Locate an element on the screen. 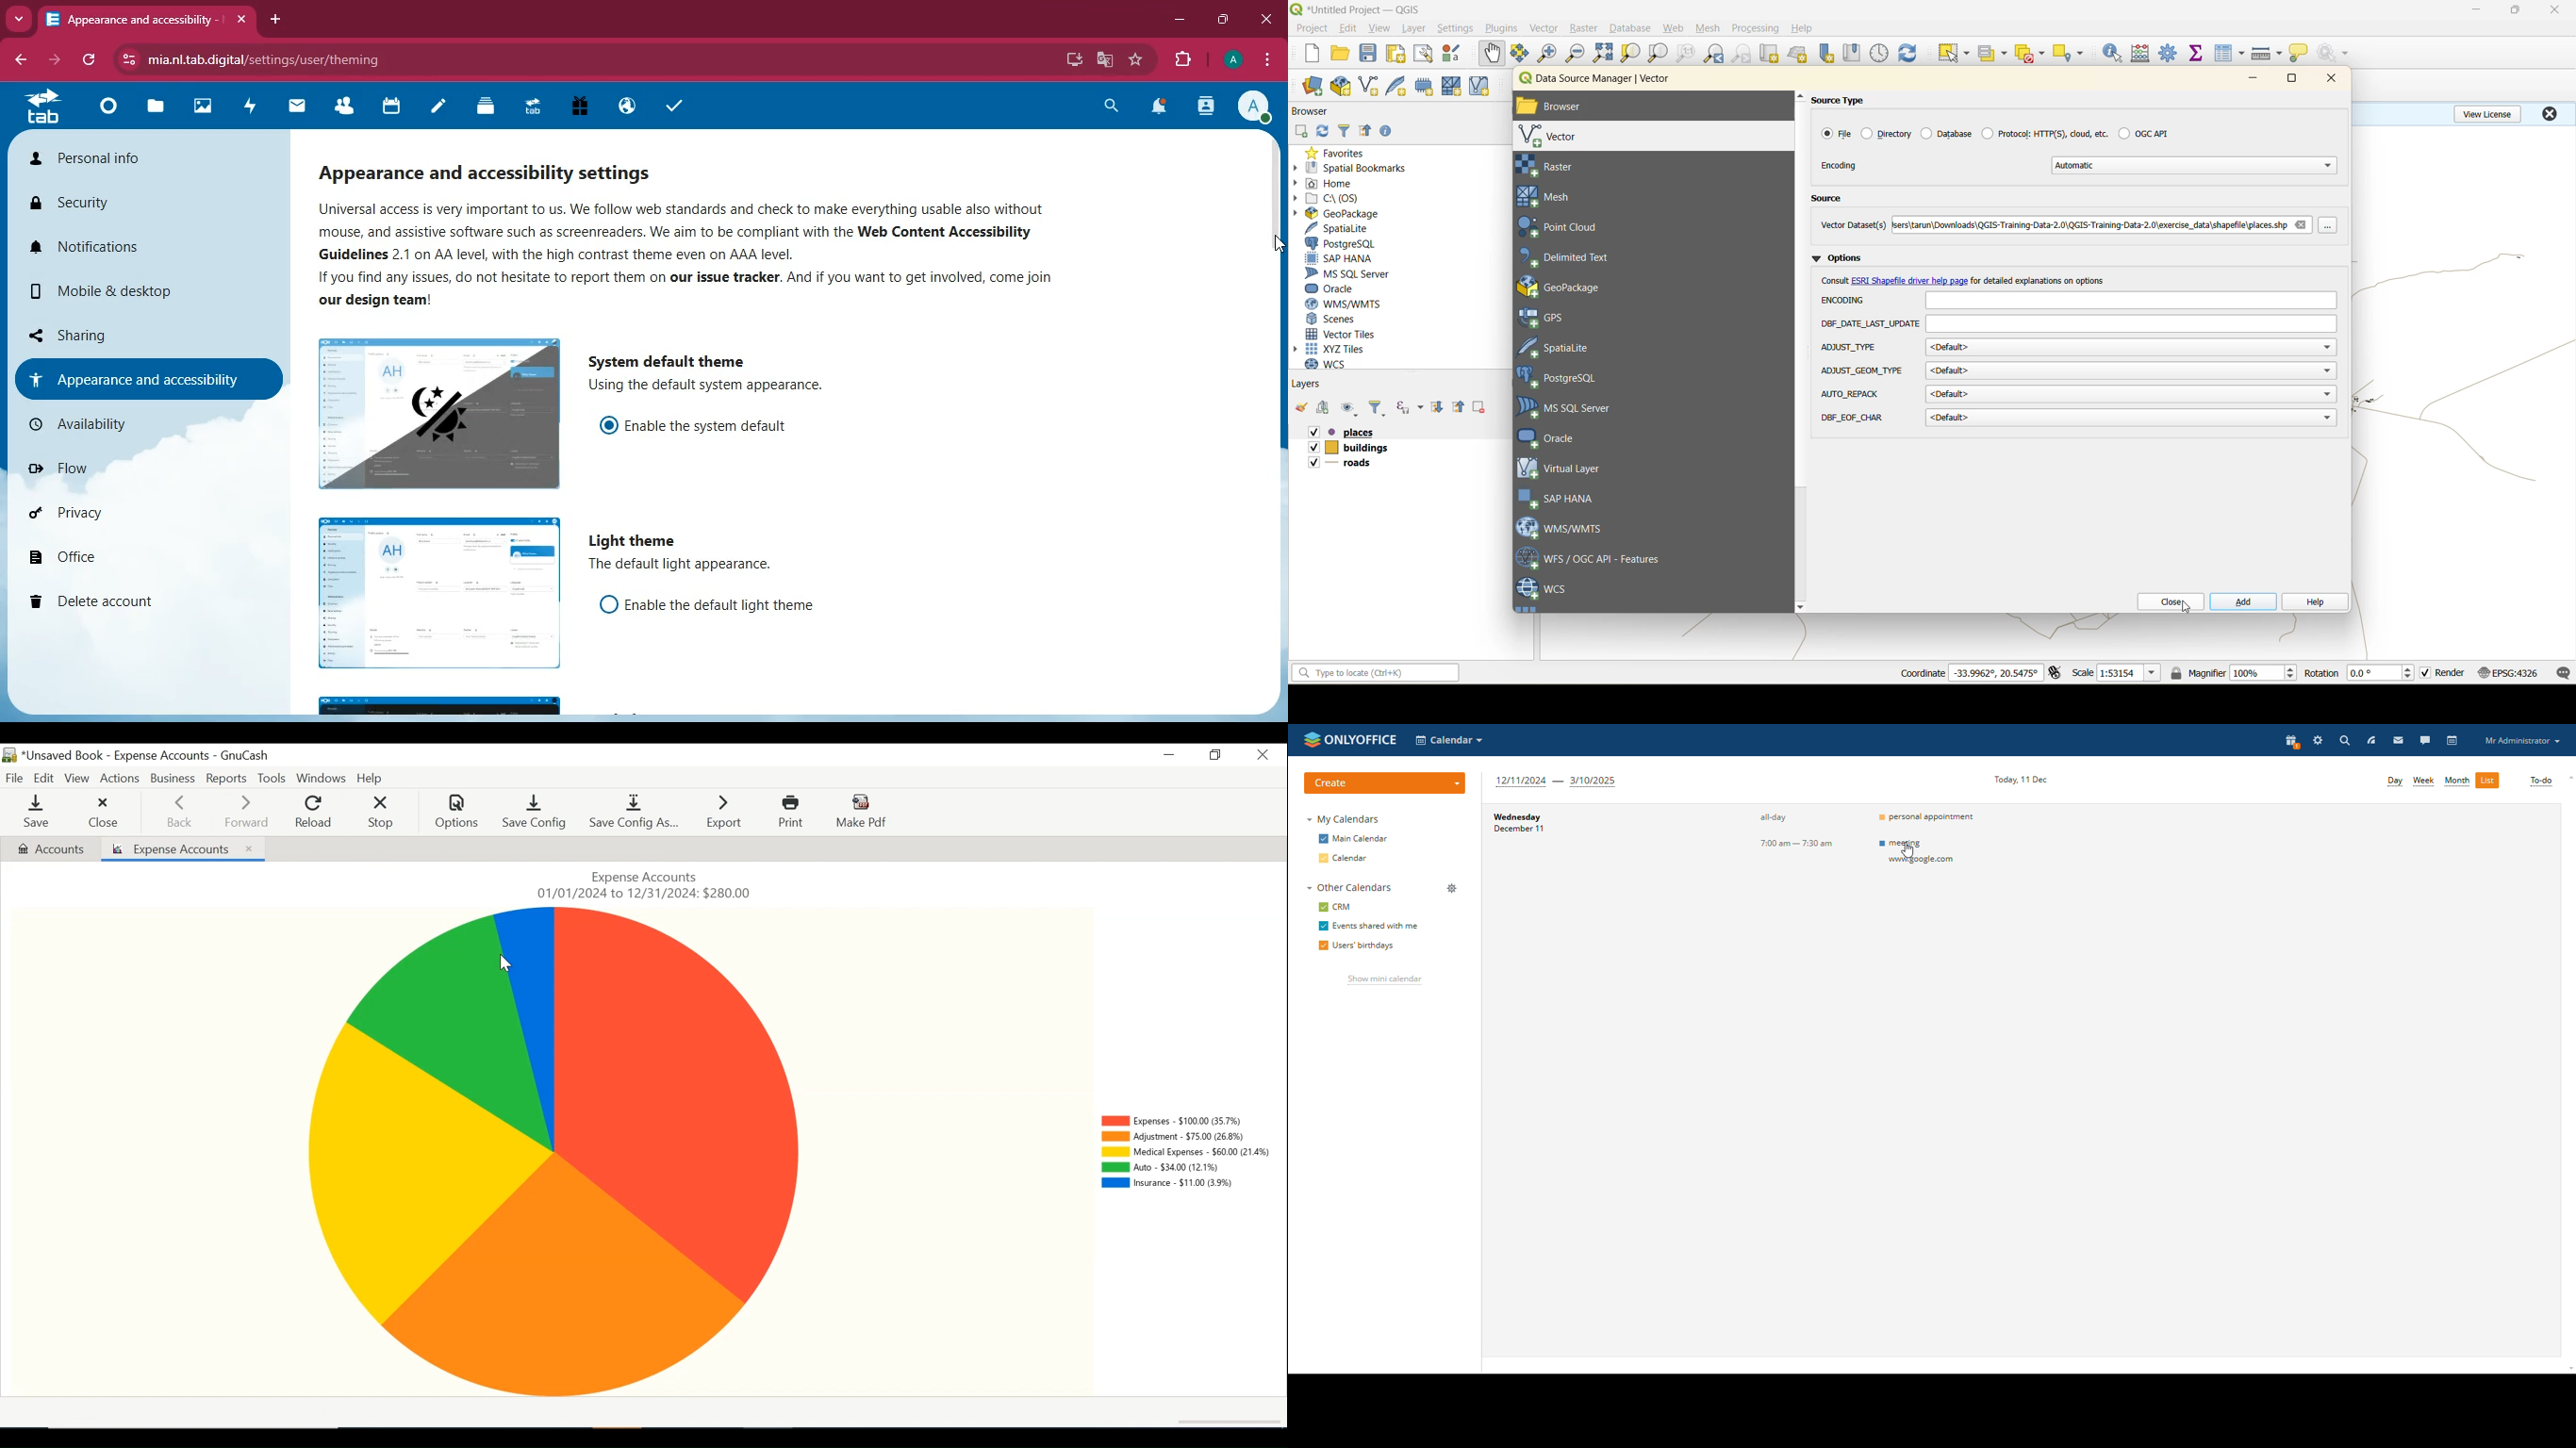 The image size is (2576, 1456). help is located at coordinates (2314, 603).